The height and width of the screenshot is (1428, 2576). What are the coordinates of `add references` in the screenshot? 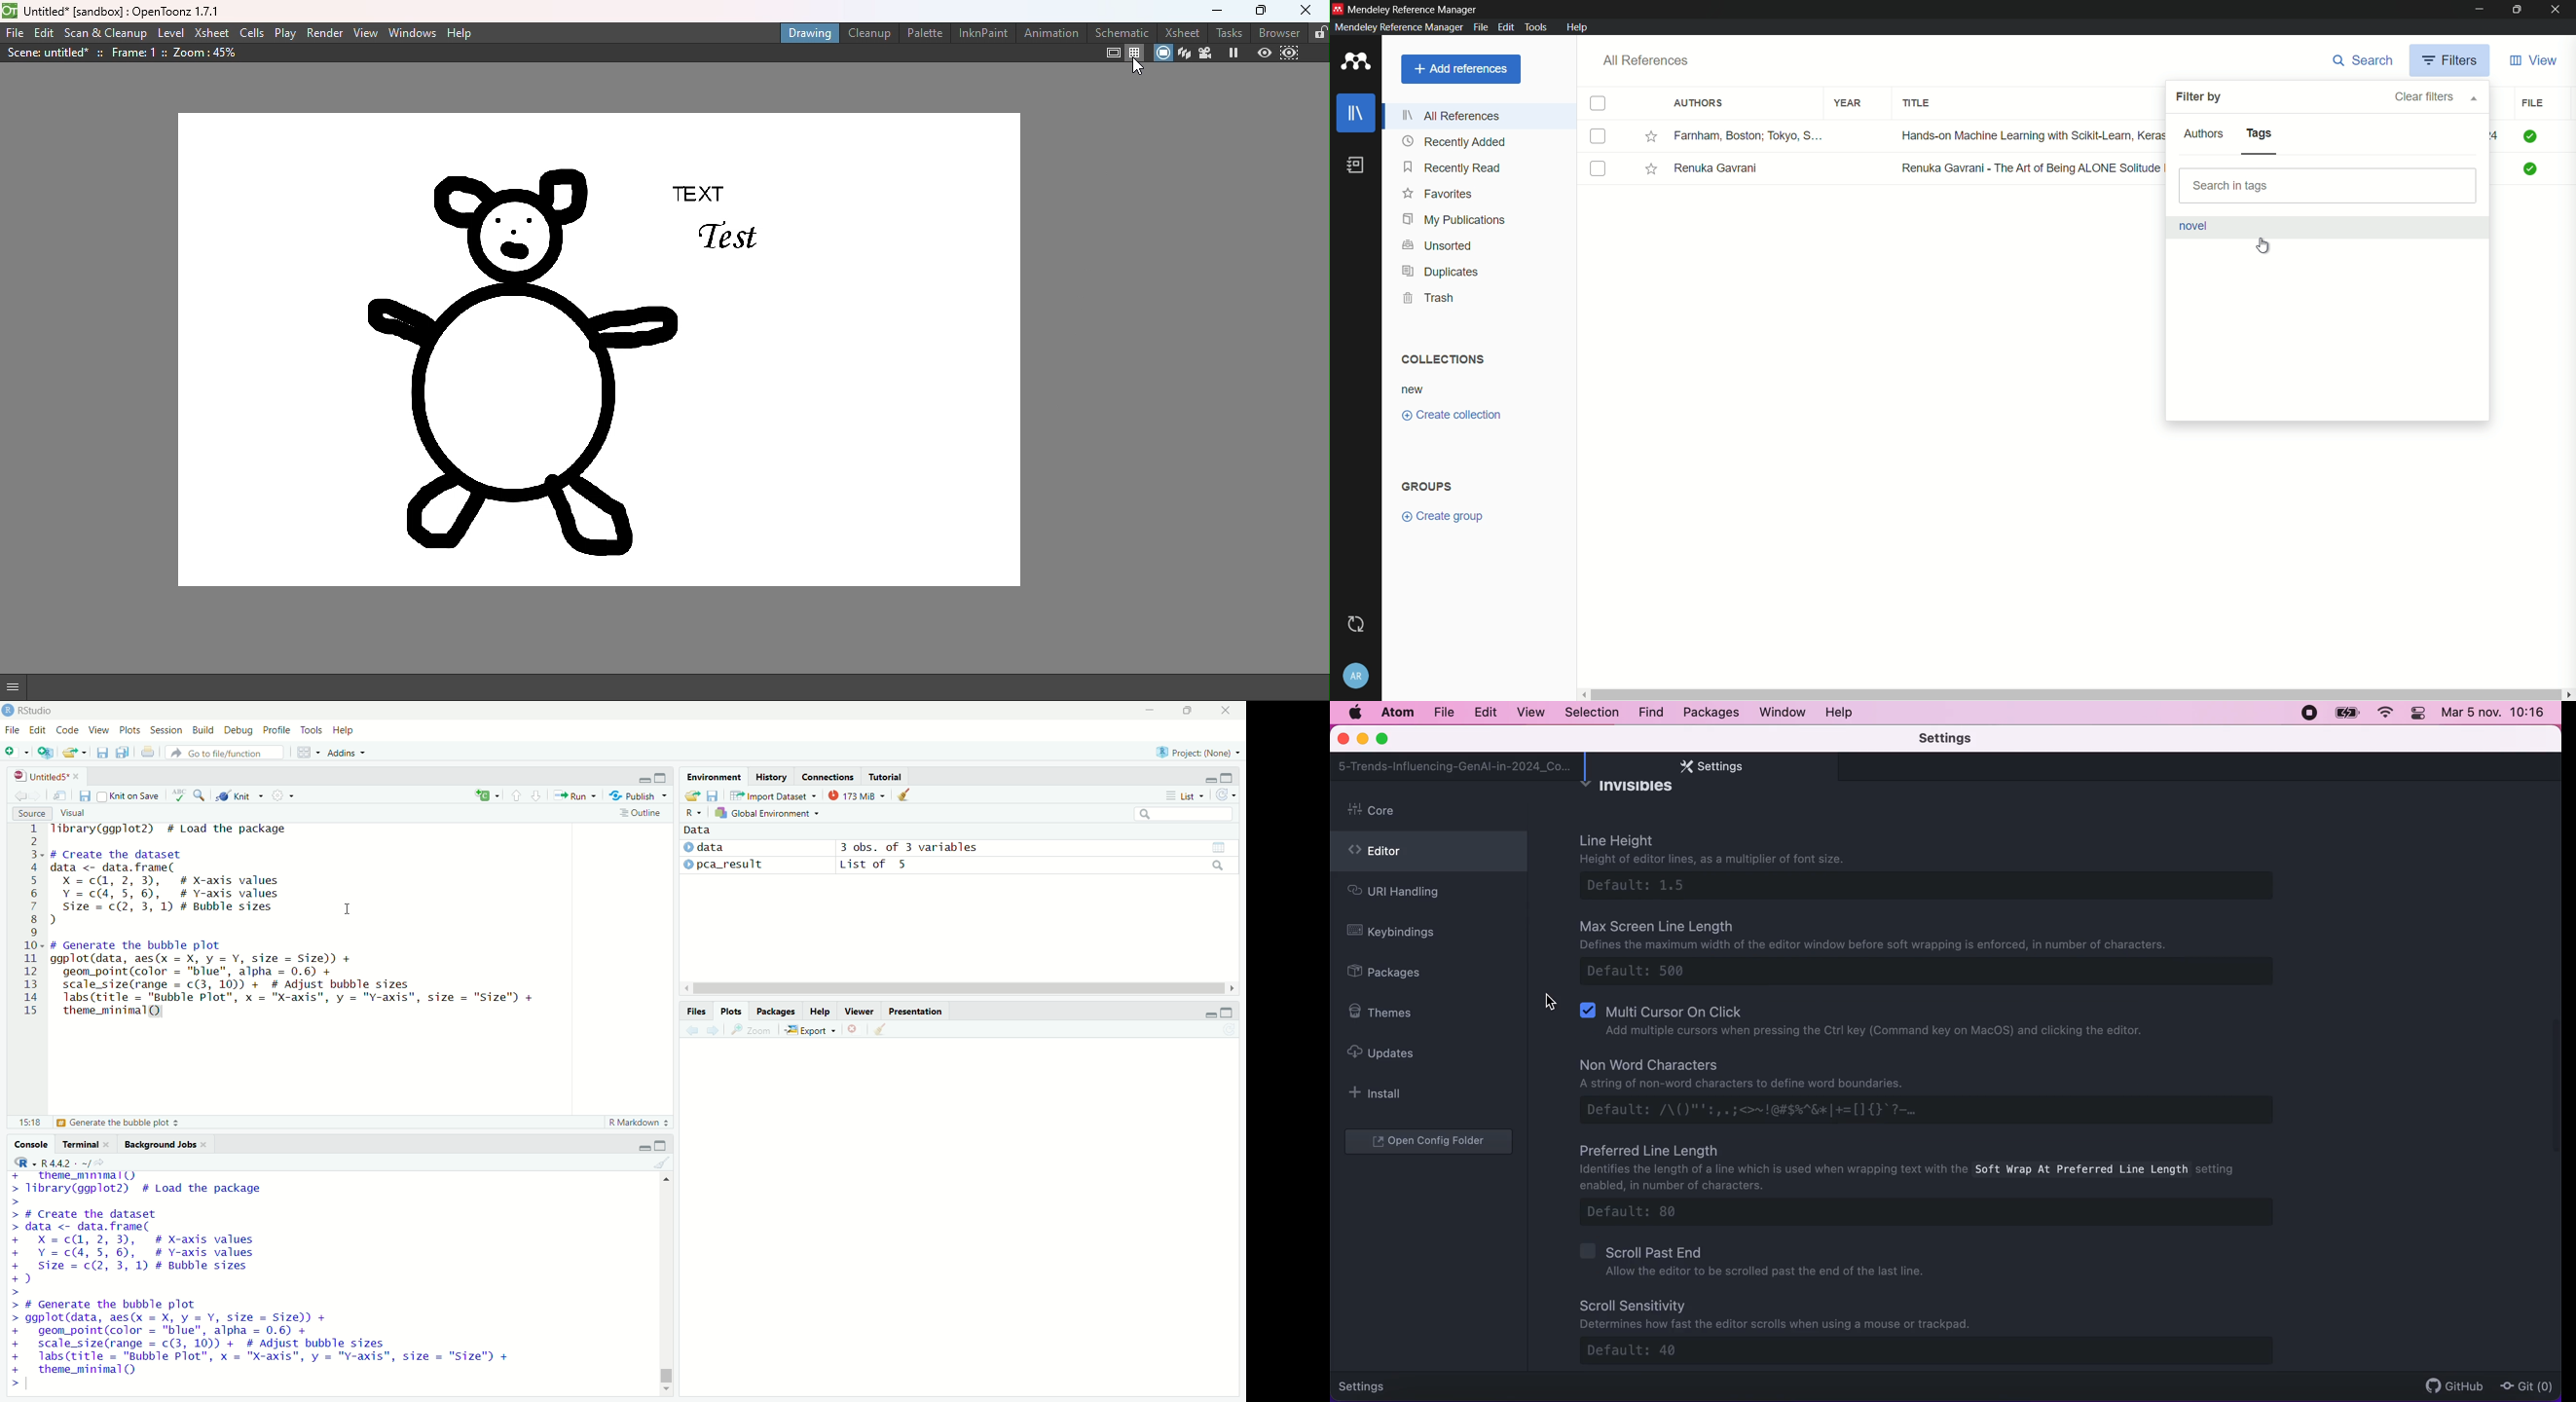 It's located at (1461, 69).